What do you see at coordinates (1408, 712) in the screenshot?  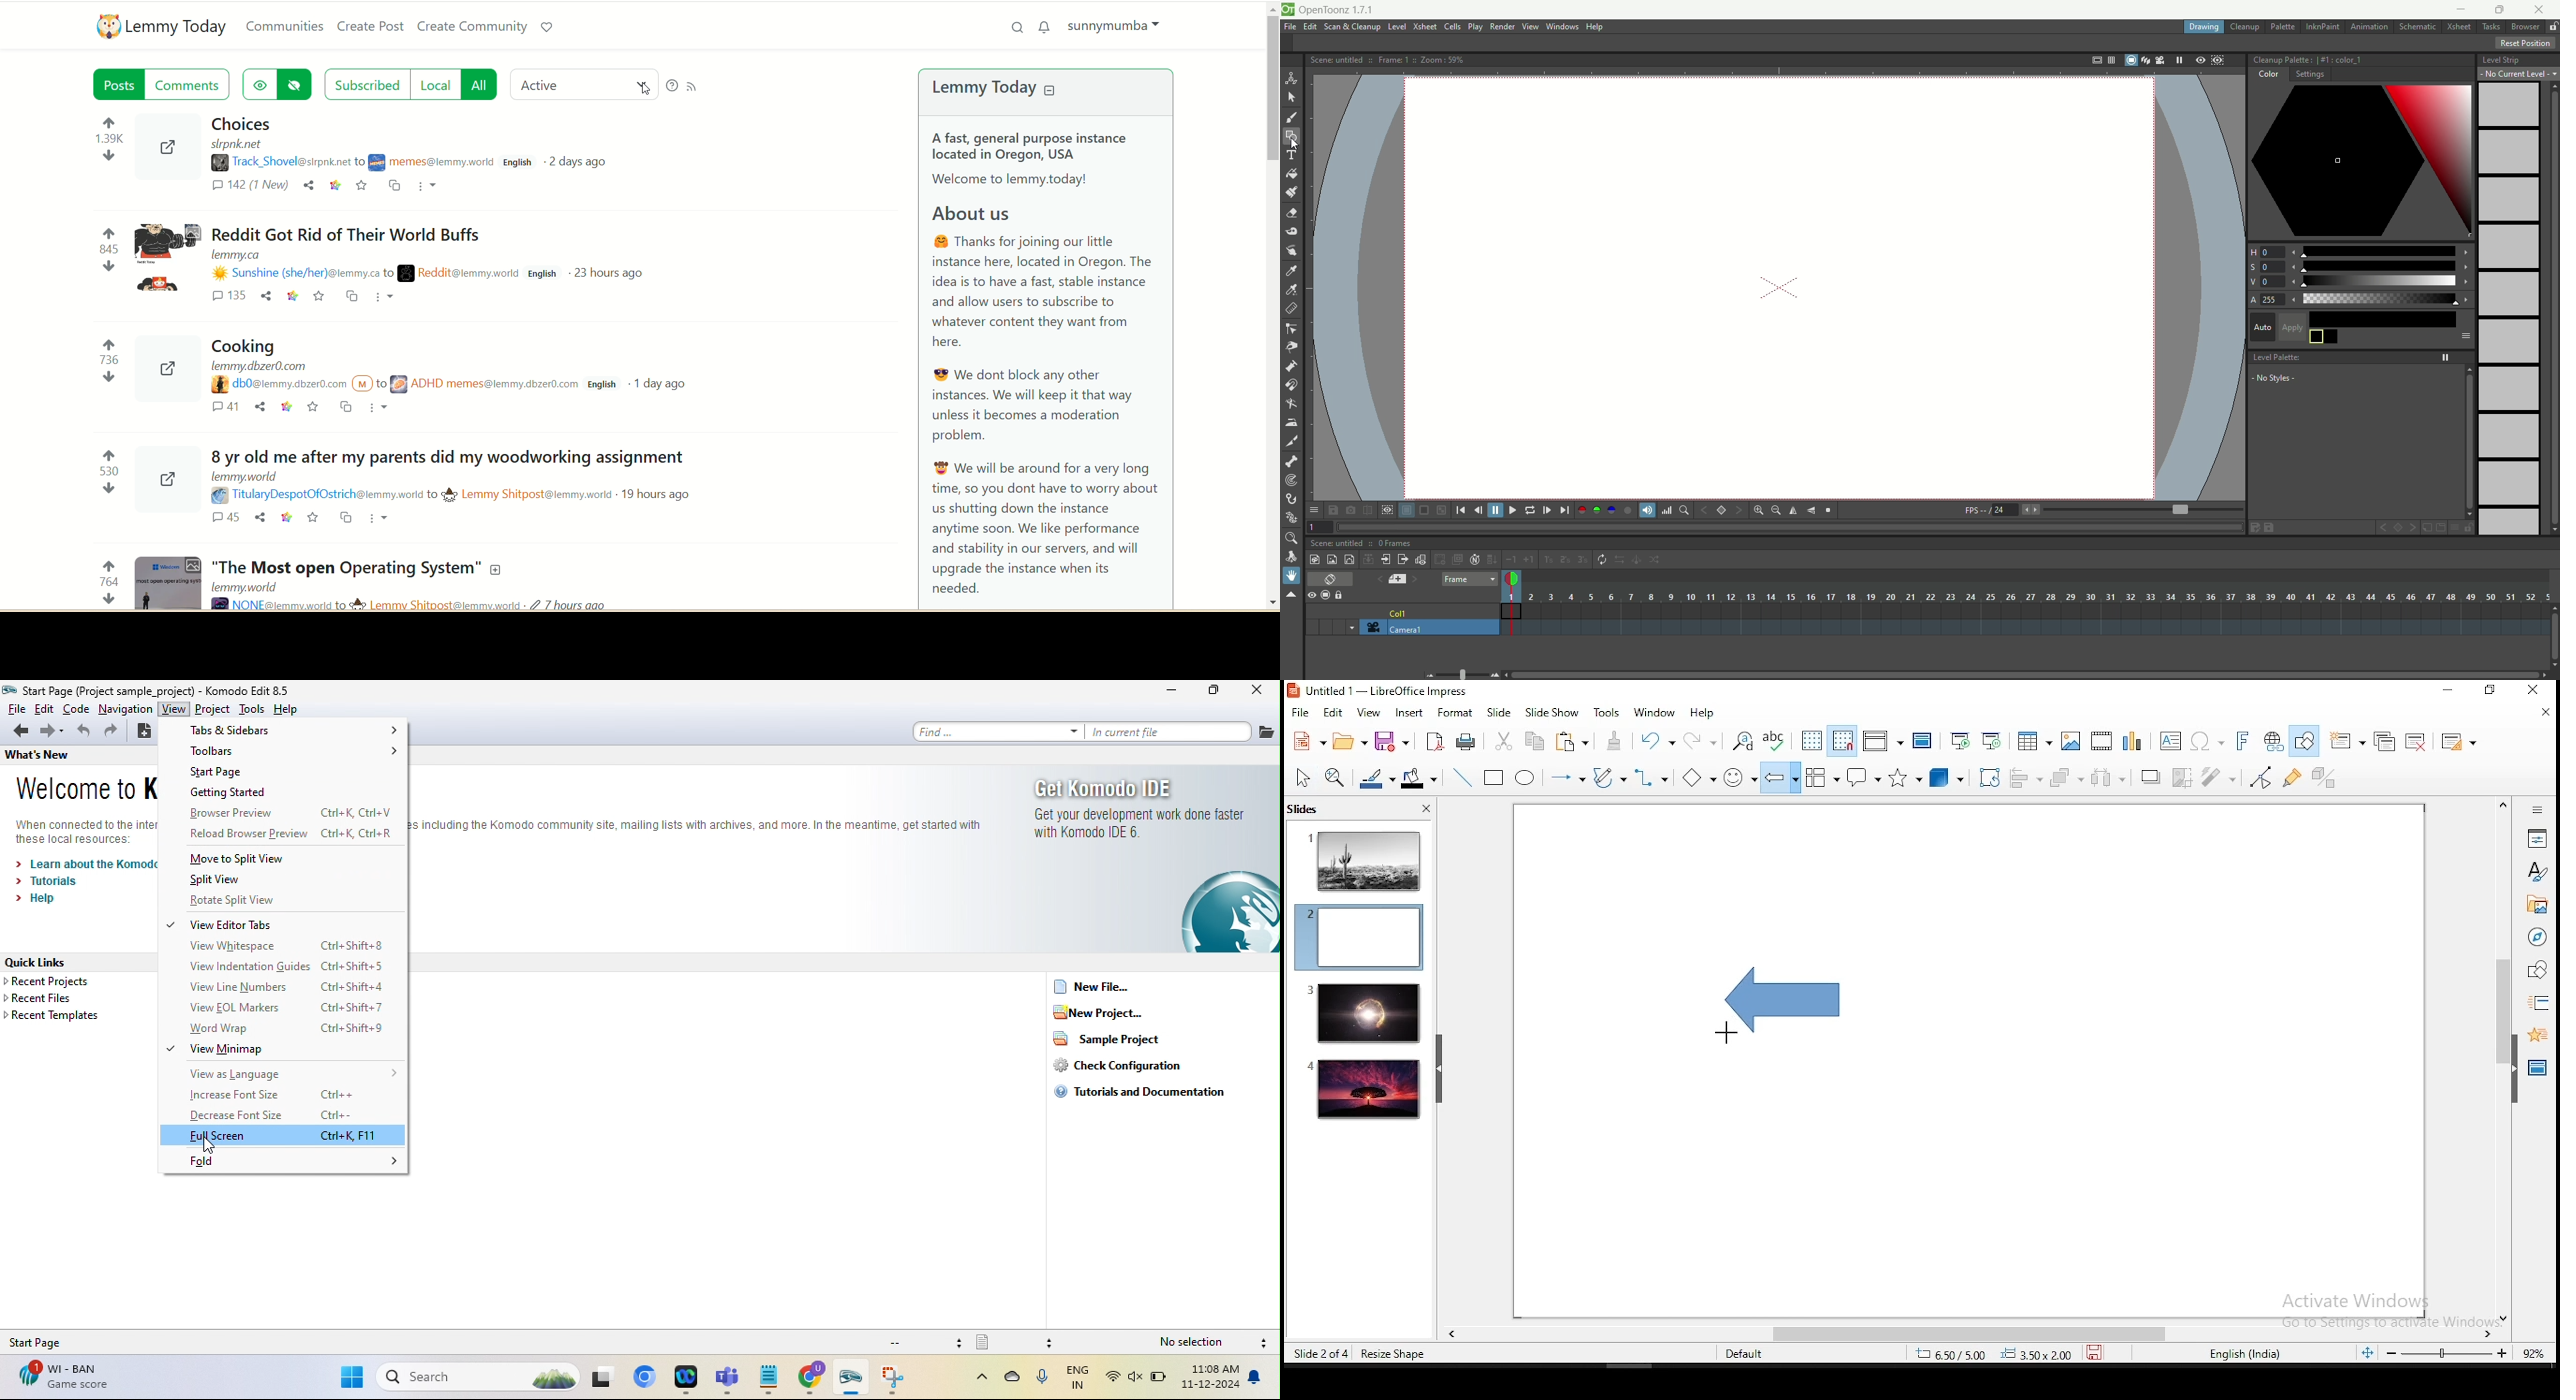 I see `insert` at bounding box center [1408, 712].